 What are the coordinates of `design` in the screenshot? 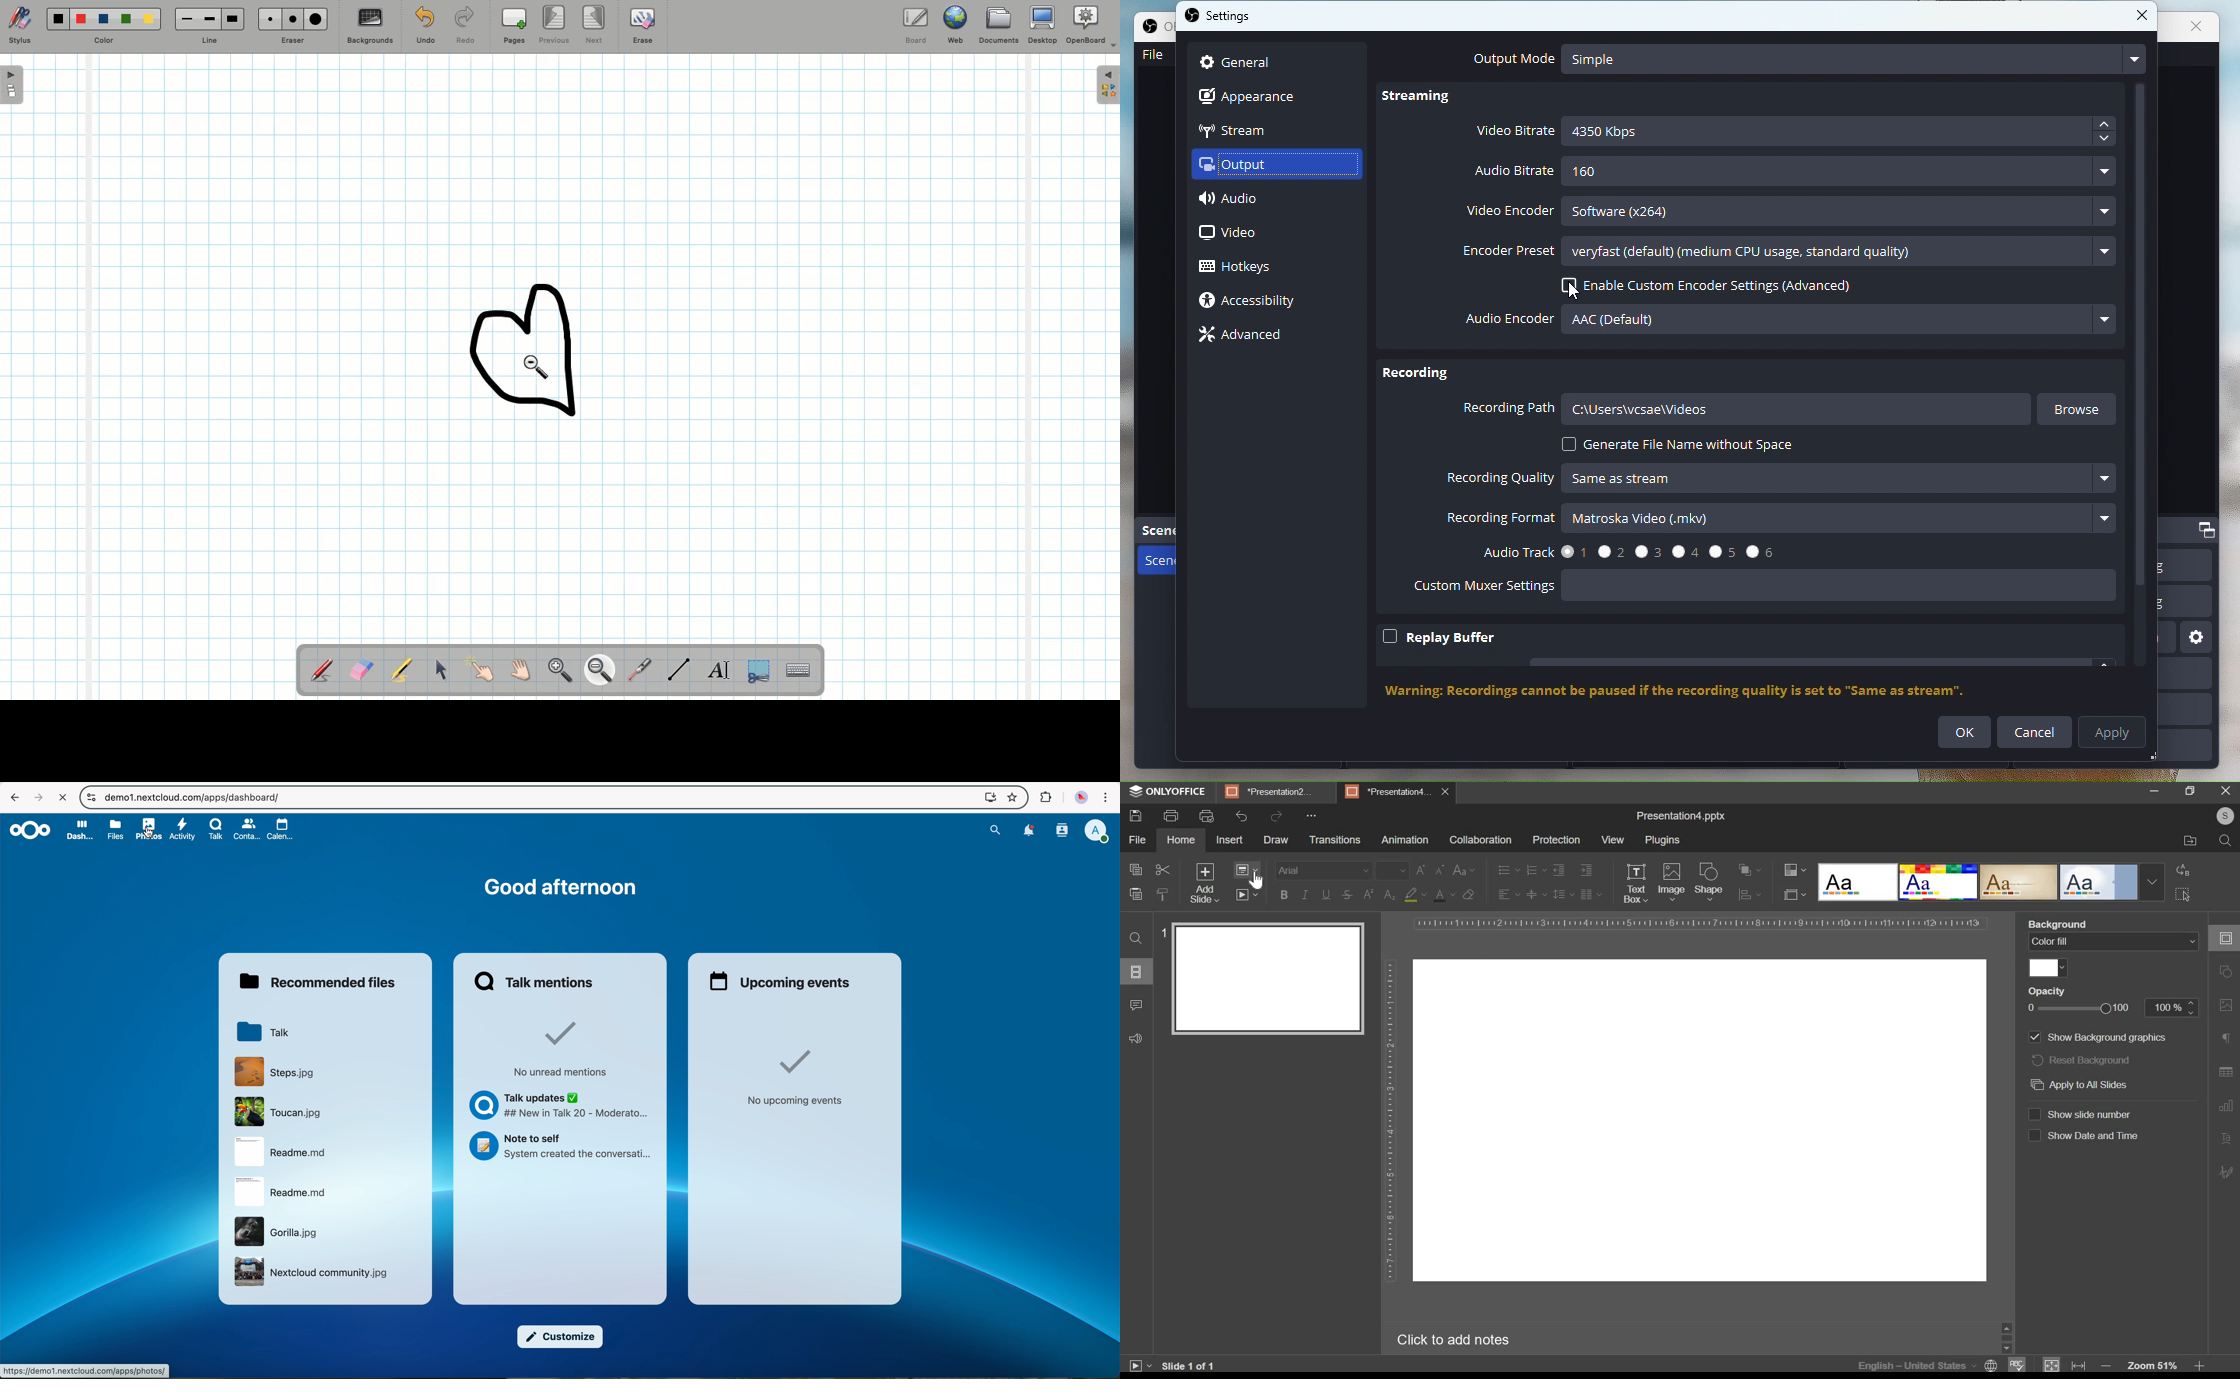 It's located at (2020, 883).